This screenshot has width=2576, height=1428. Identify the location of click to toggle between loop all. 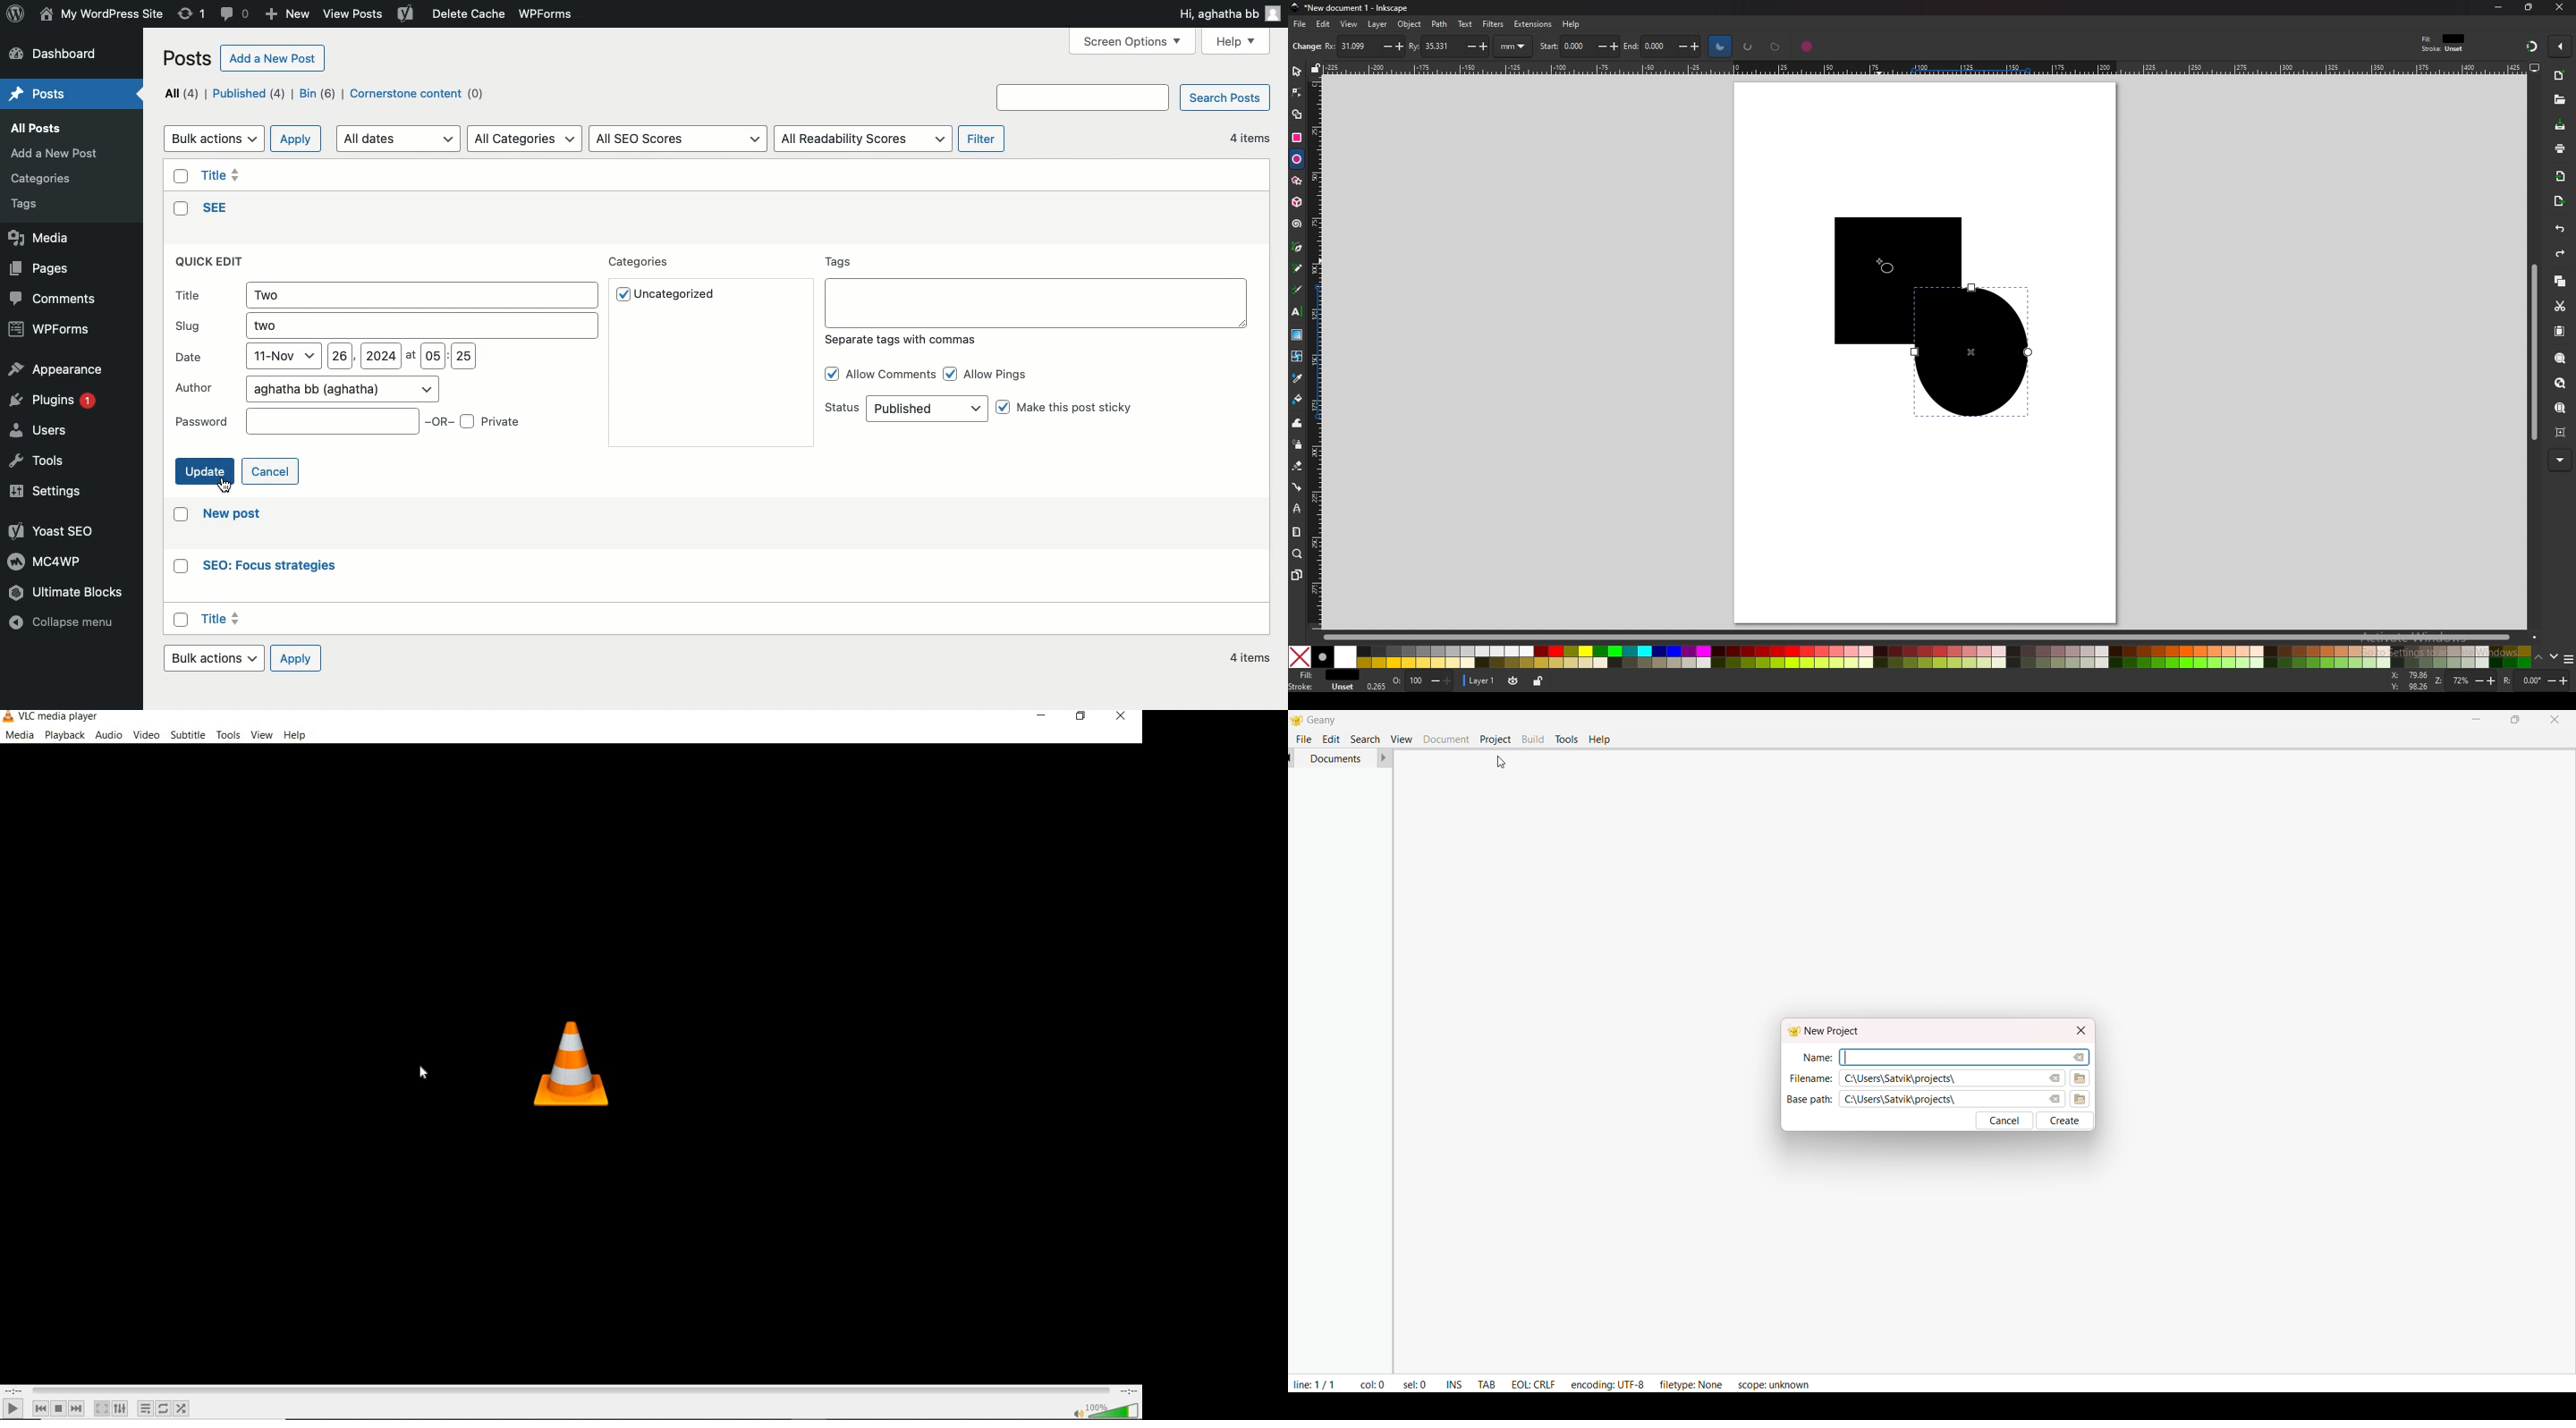
(164, 1408).